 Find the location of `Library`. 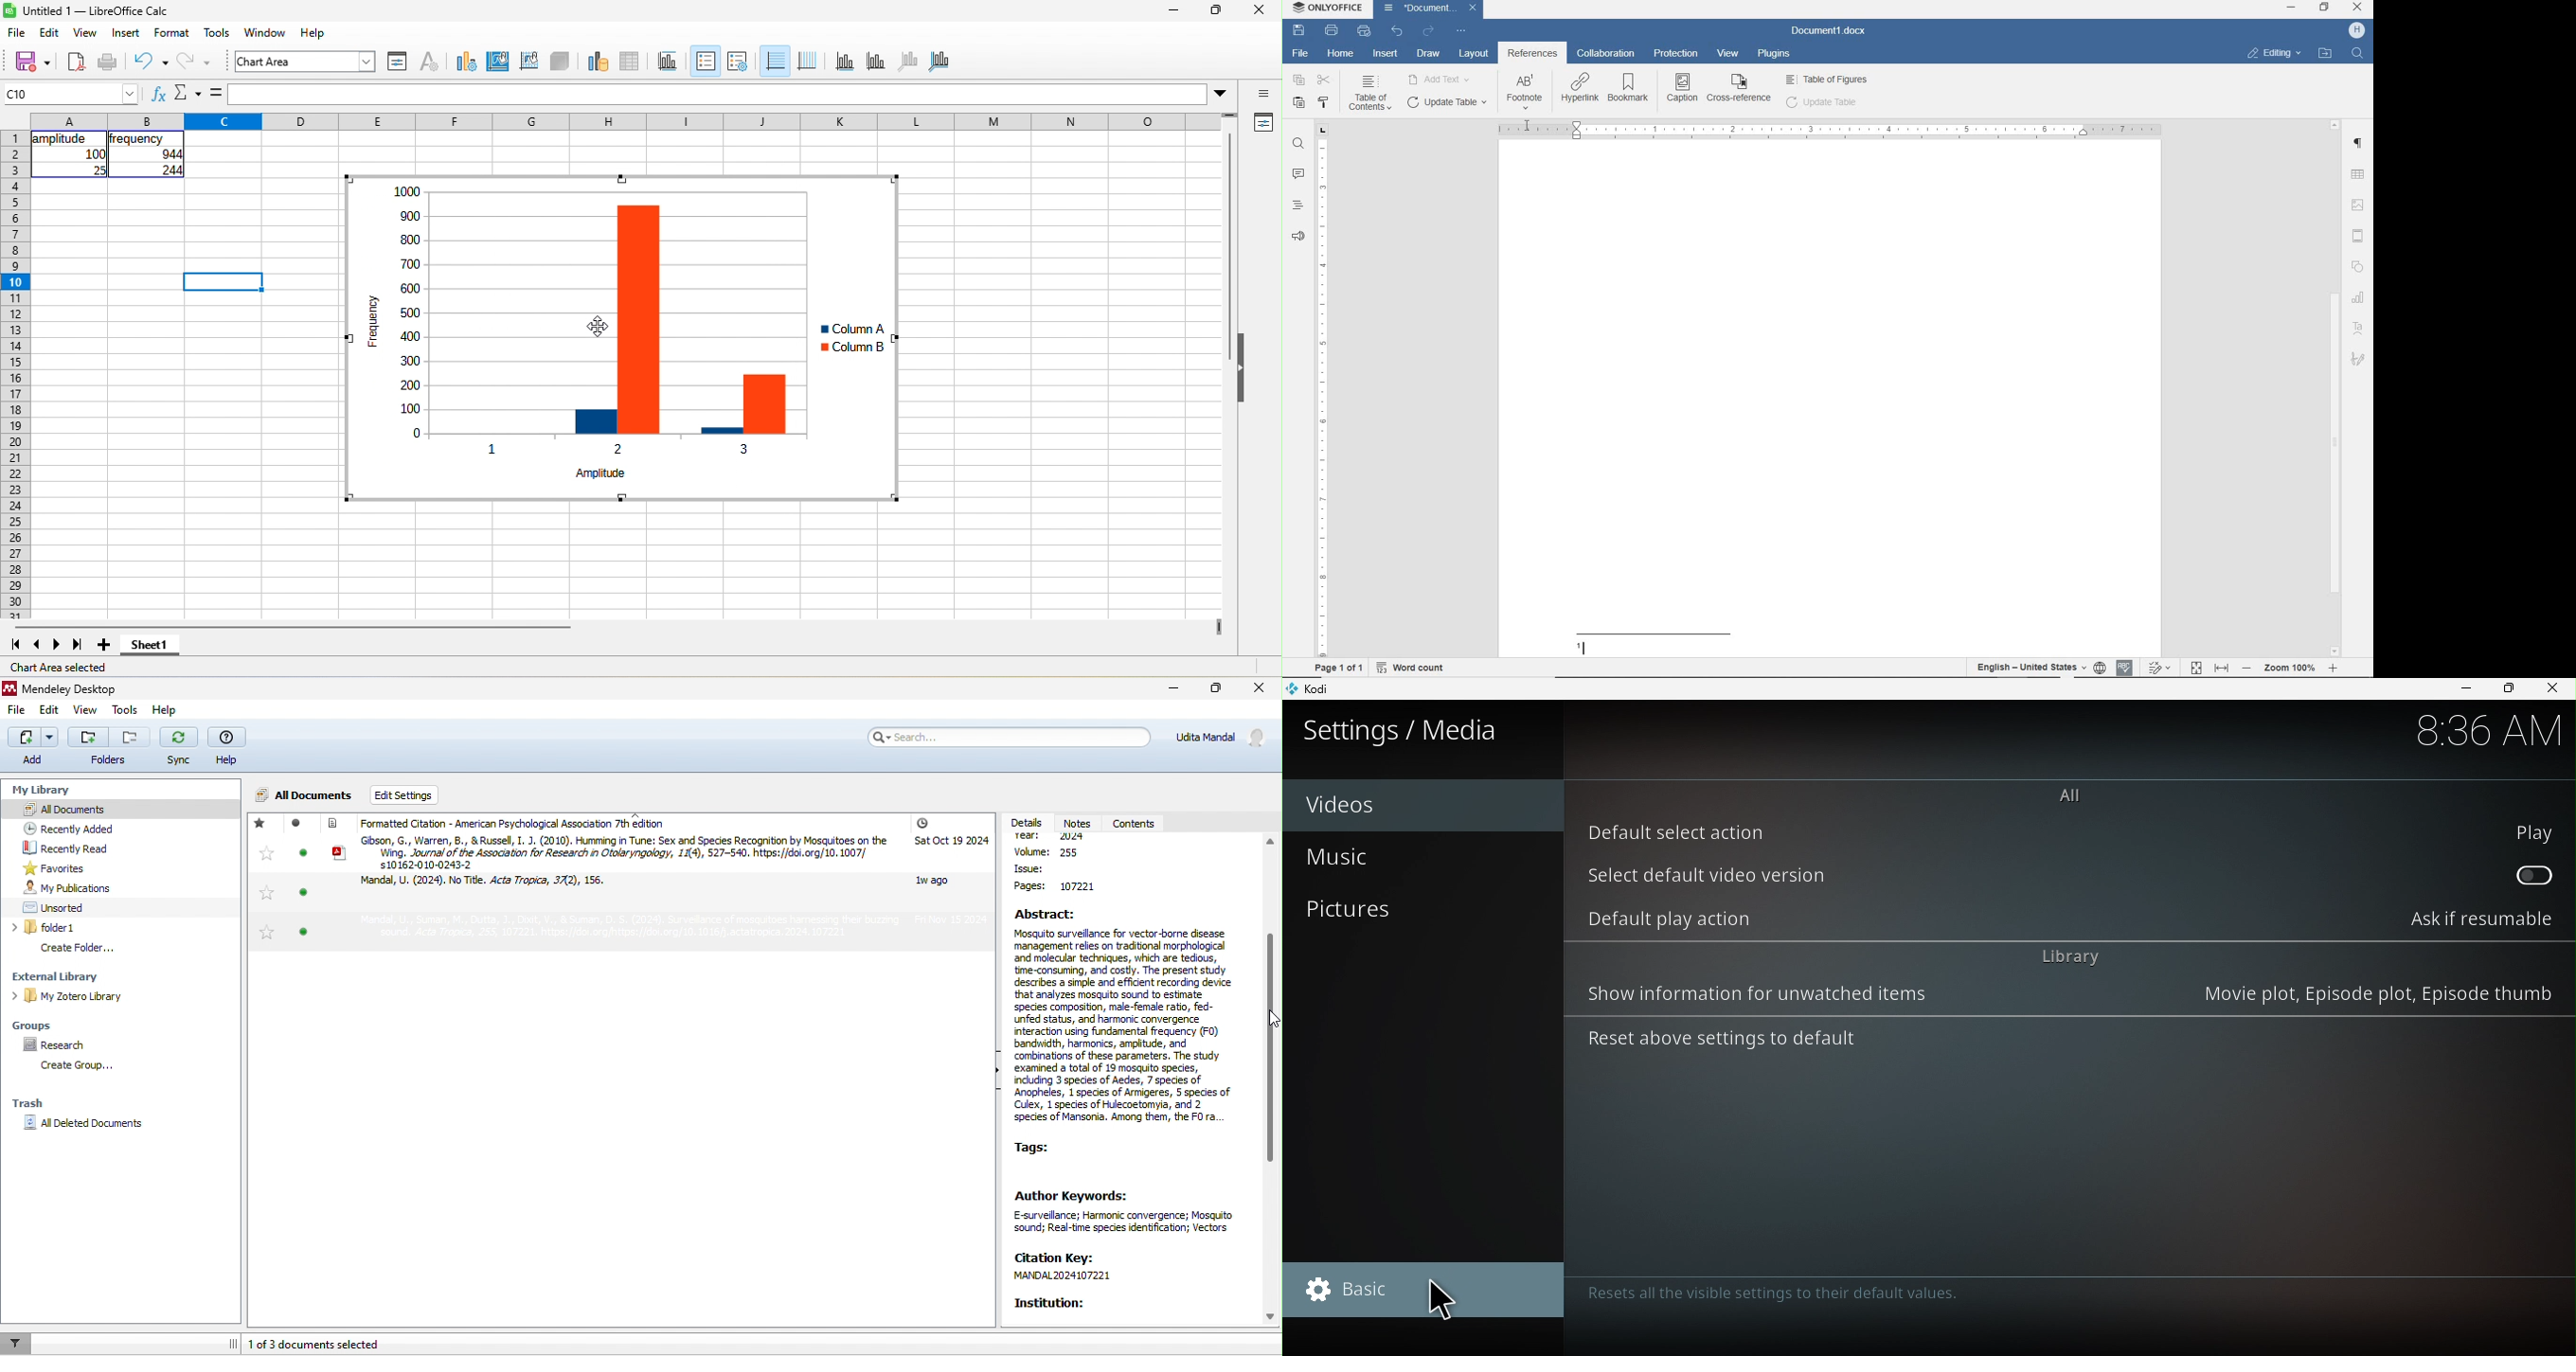

Library is located at coordinates (2072, 956).